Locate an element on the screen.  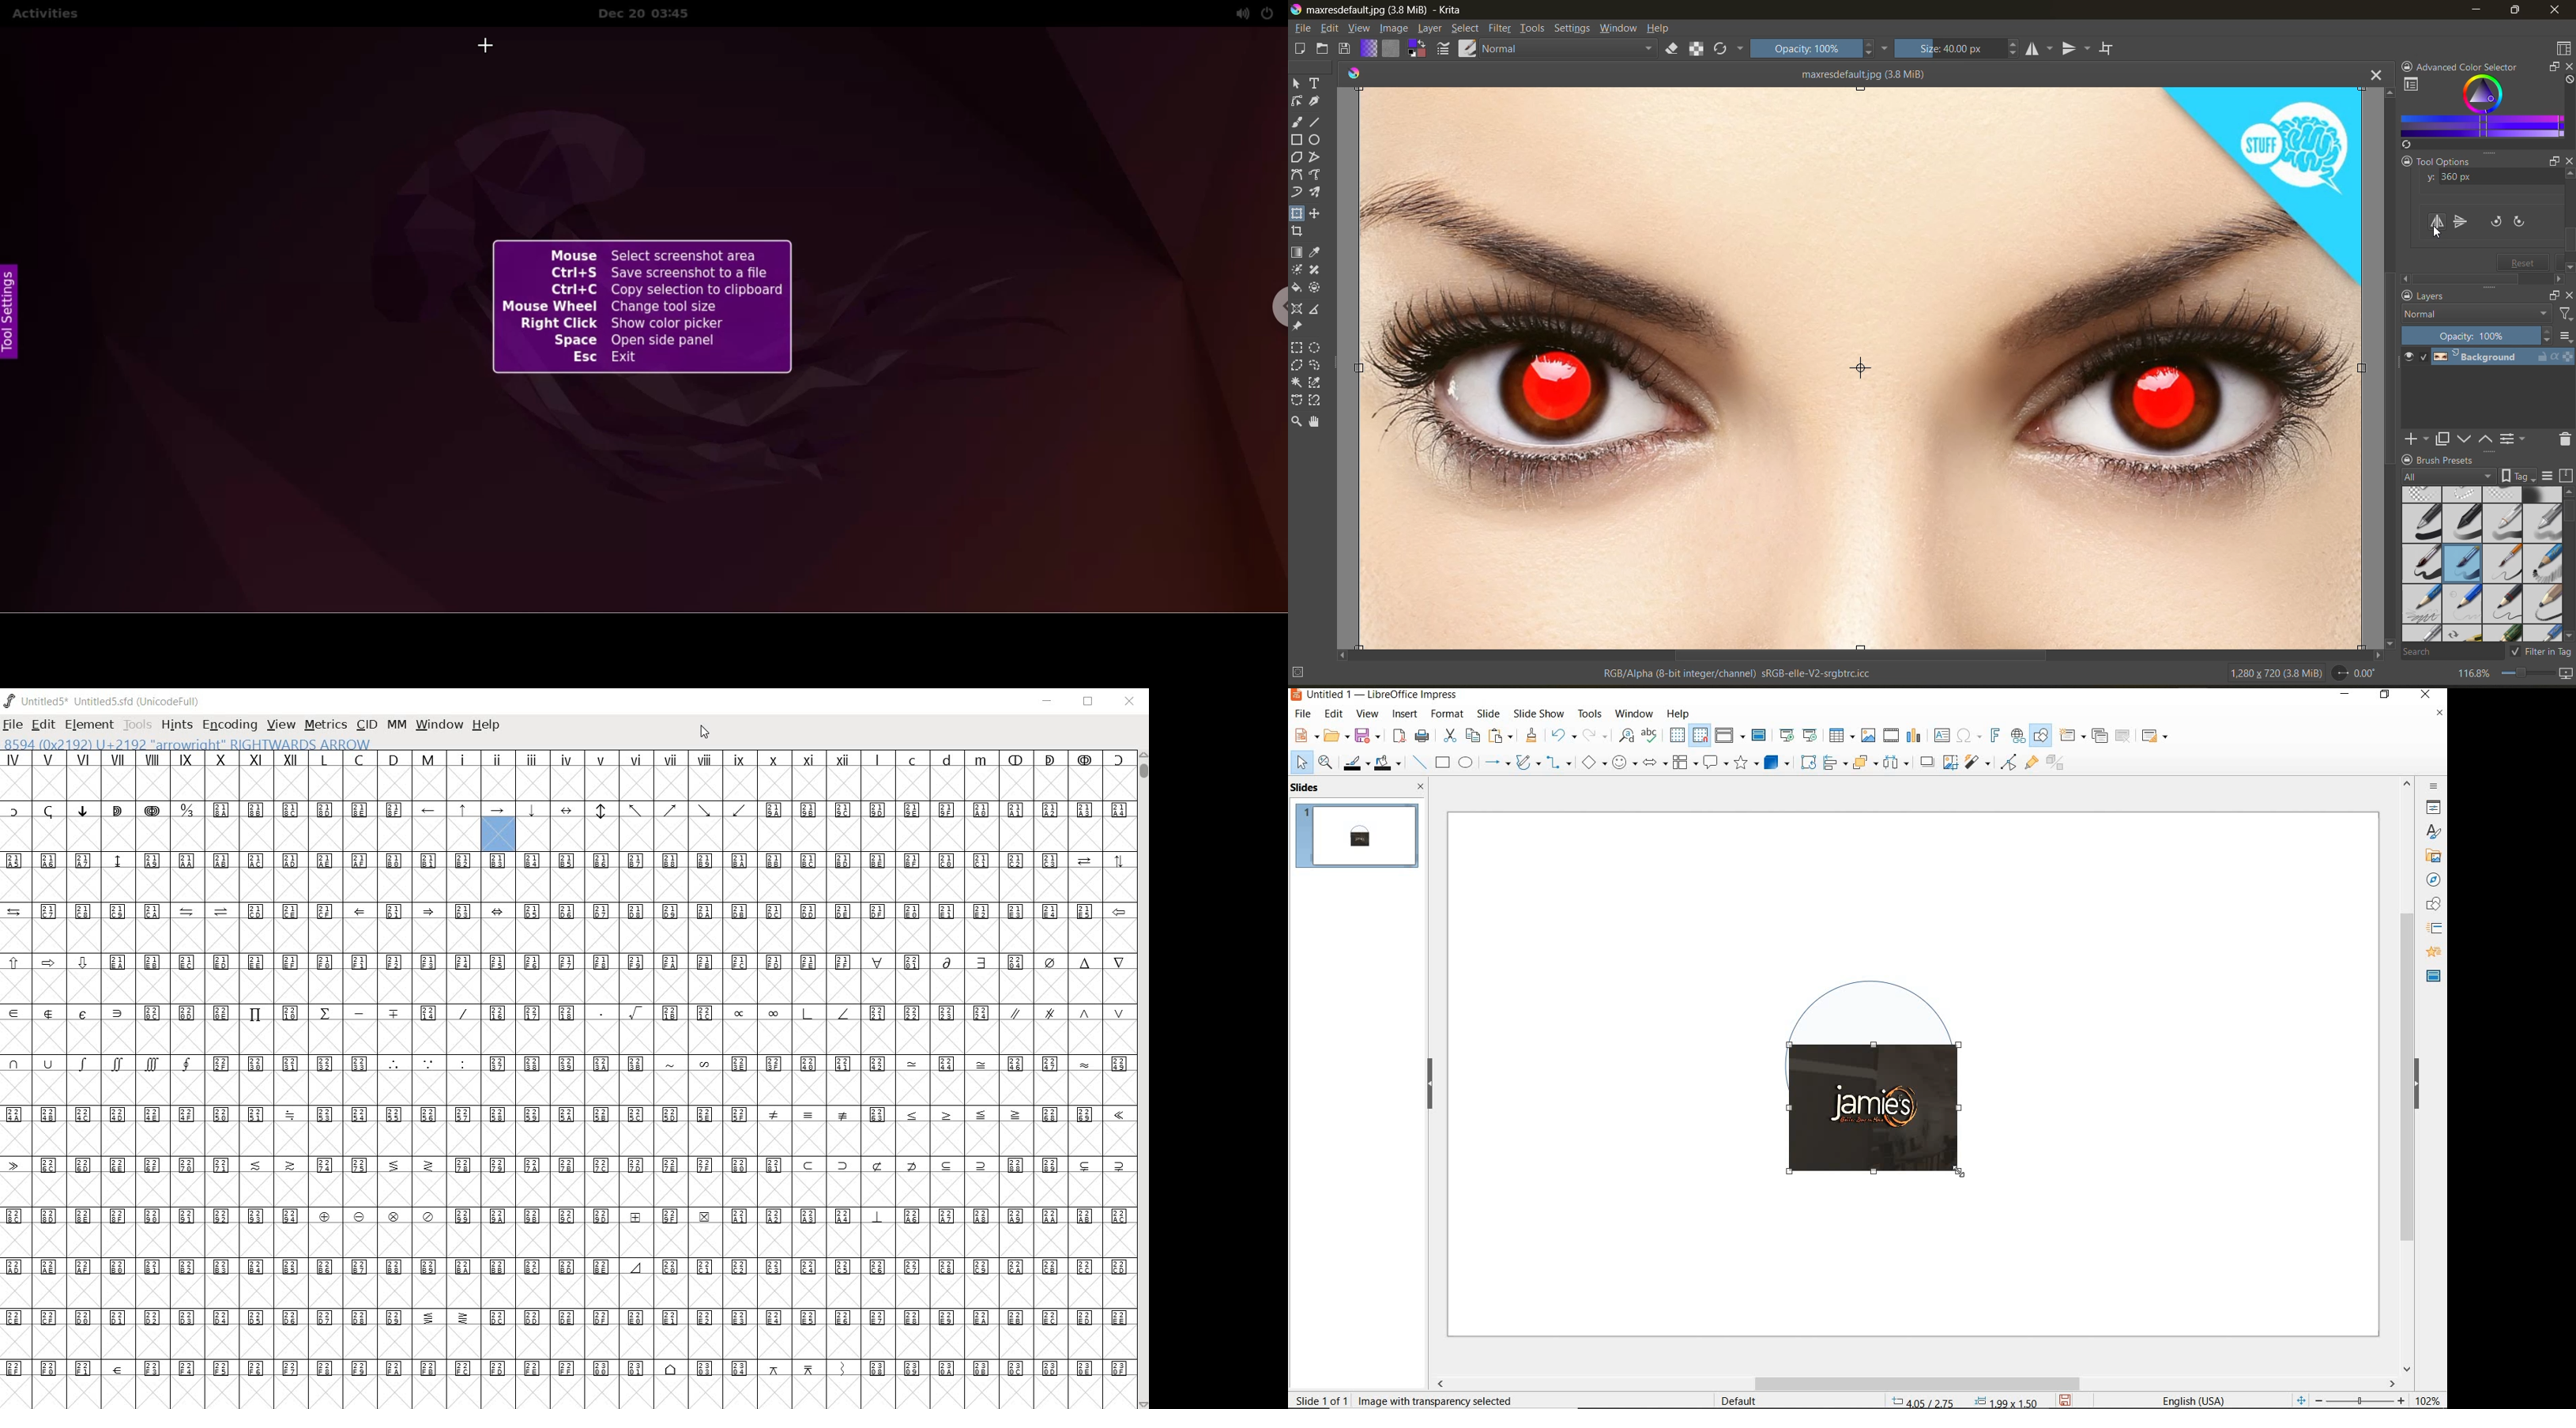
rotate canvas is located at coordinates (2358, 676).